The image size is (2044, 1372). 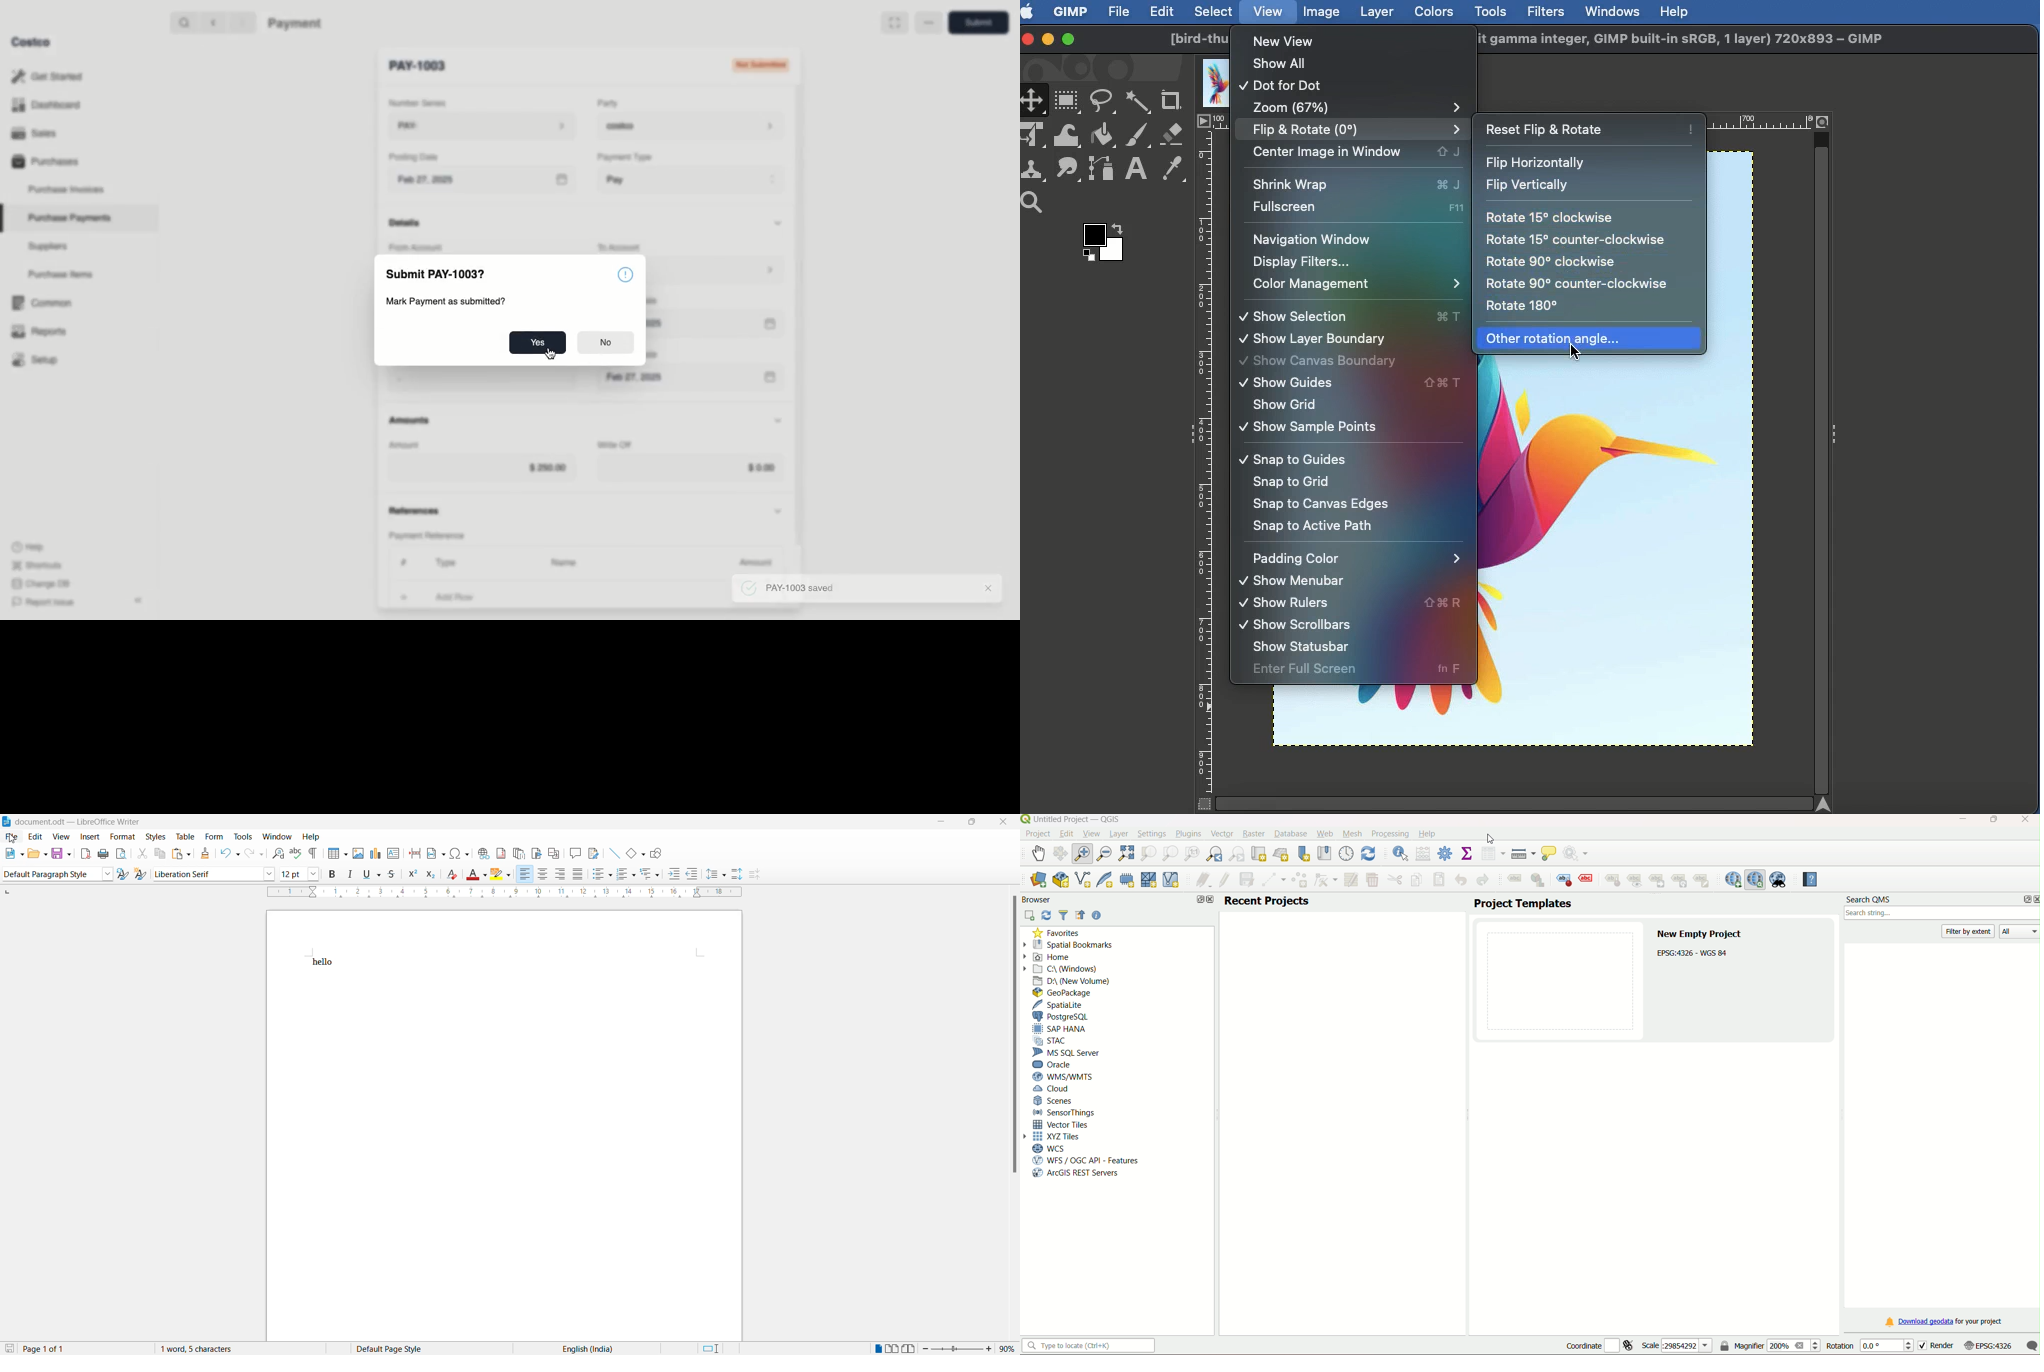 I want to click on page 1 of 1, so click(x=52, y=1350).